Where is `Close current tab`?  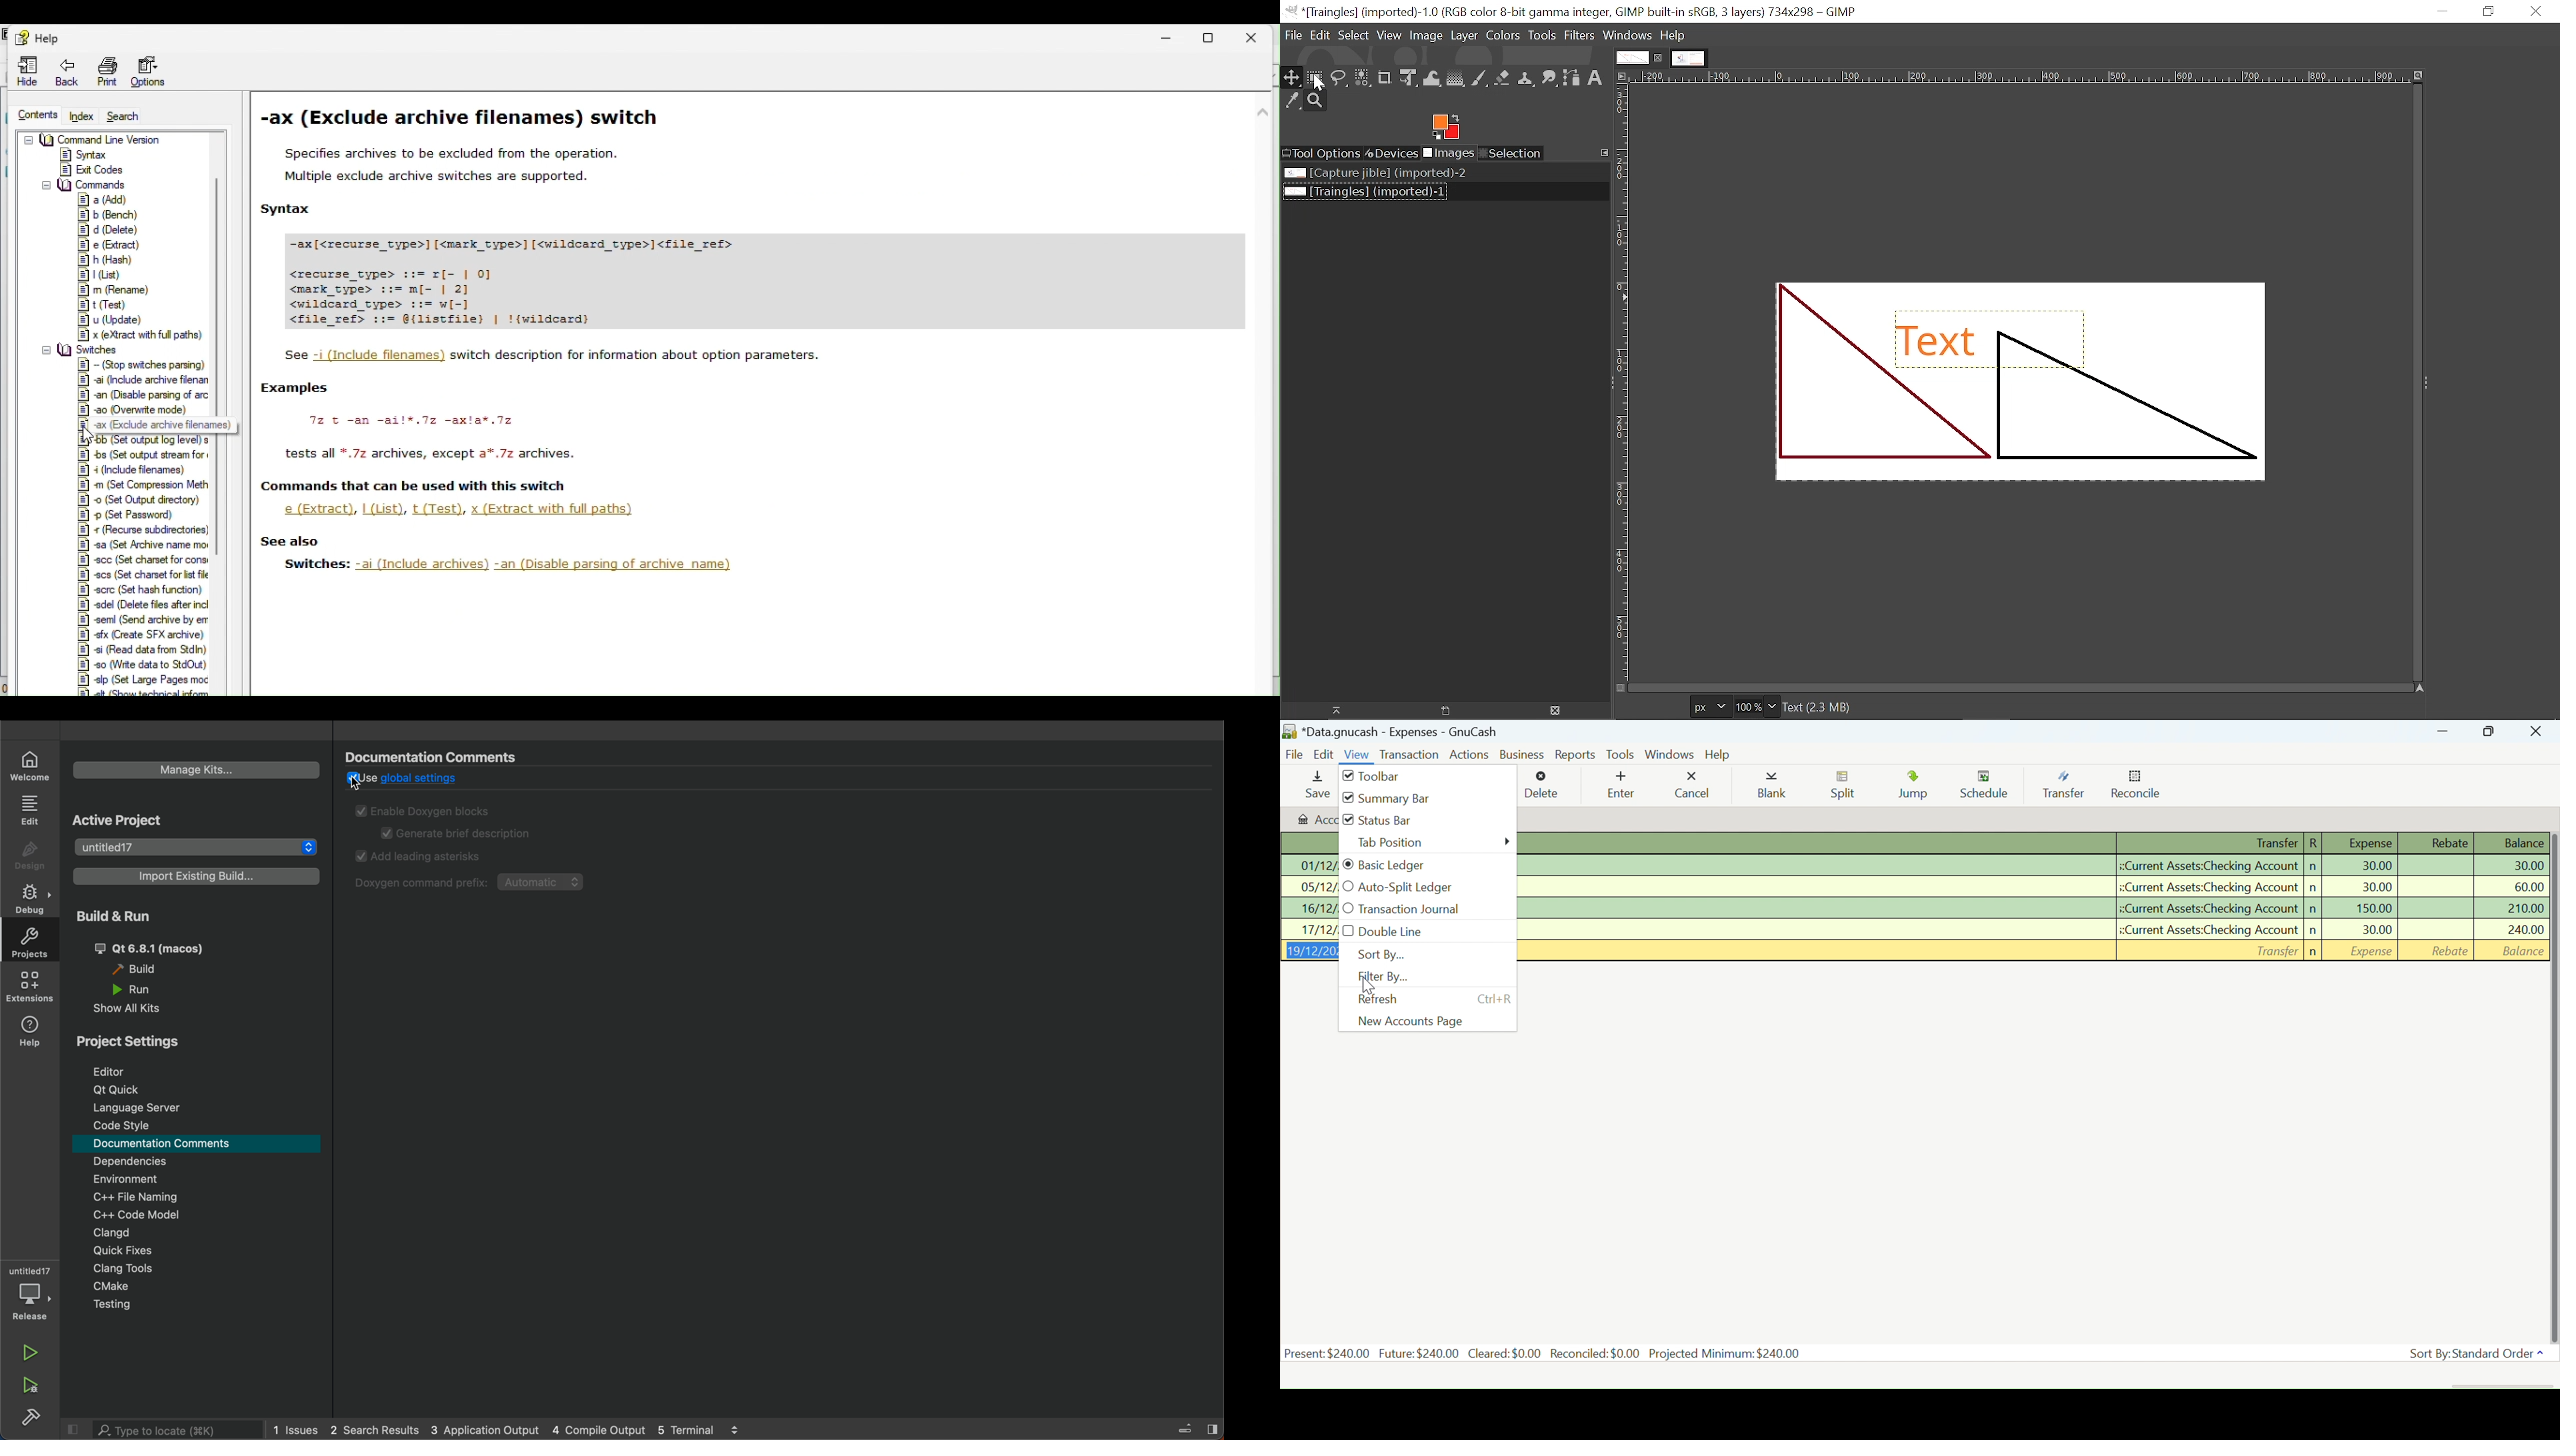 Close current tab is located at coordinates (1659, 57).